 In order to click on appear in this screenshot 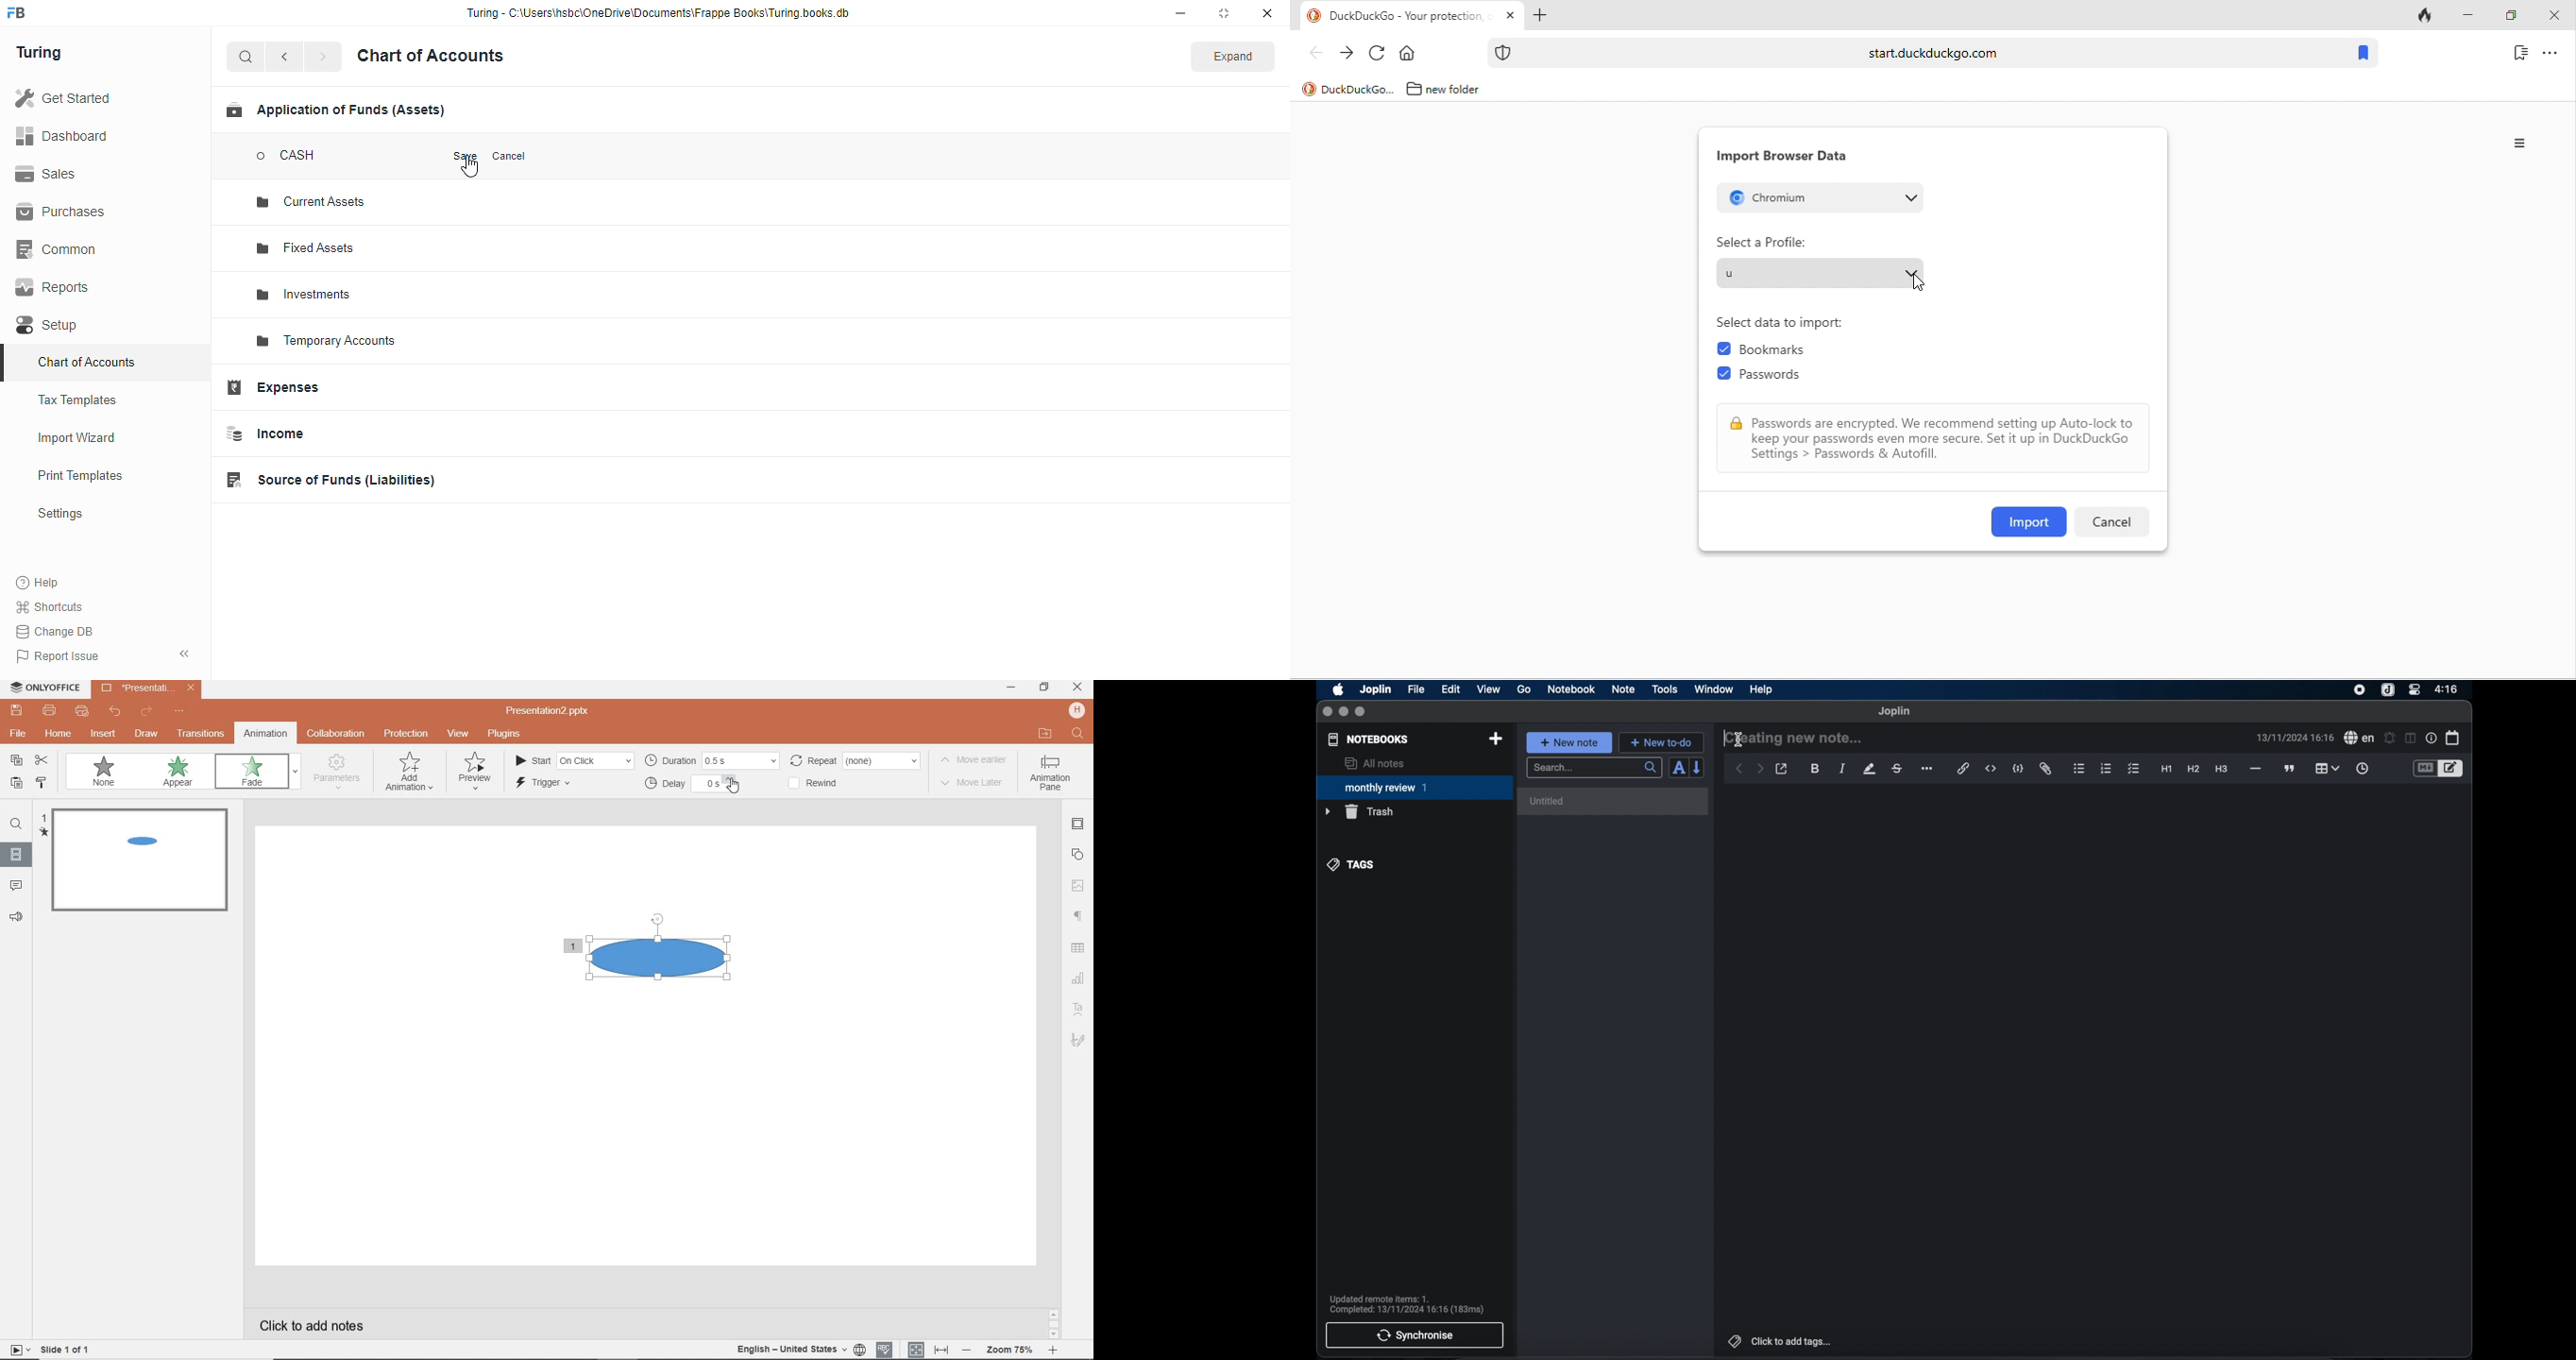, I will do `click(177, 772)`.